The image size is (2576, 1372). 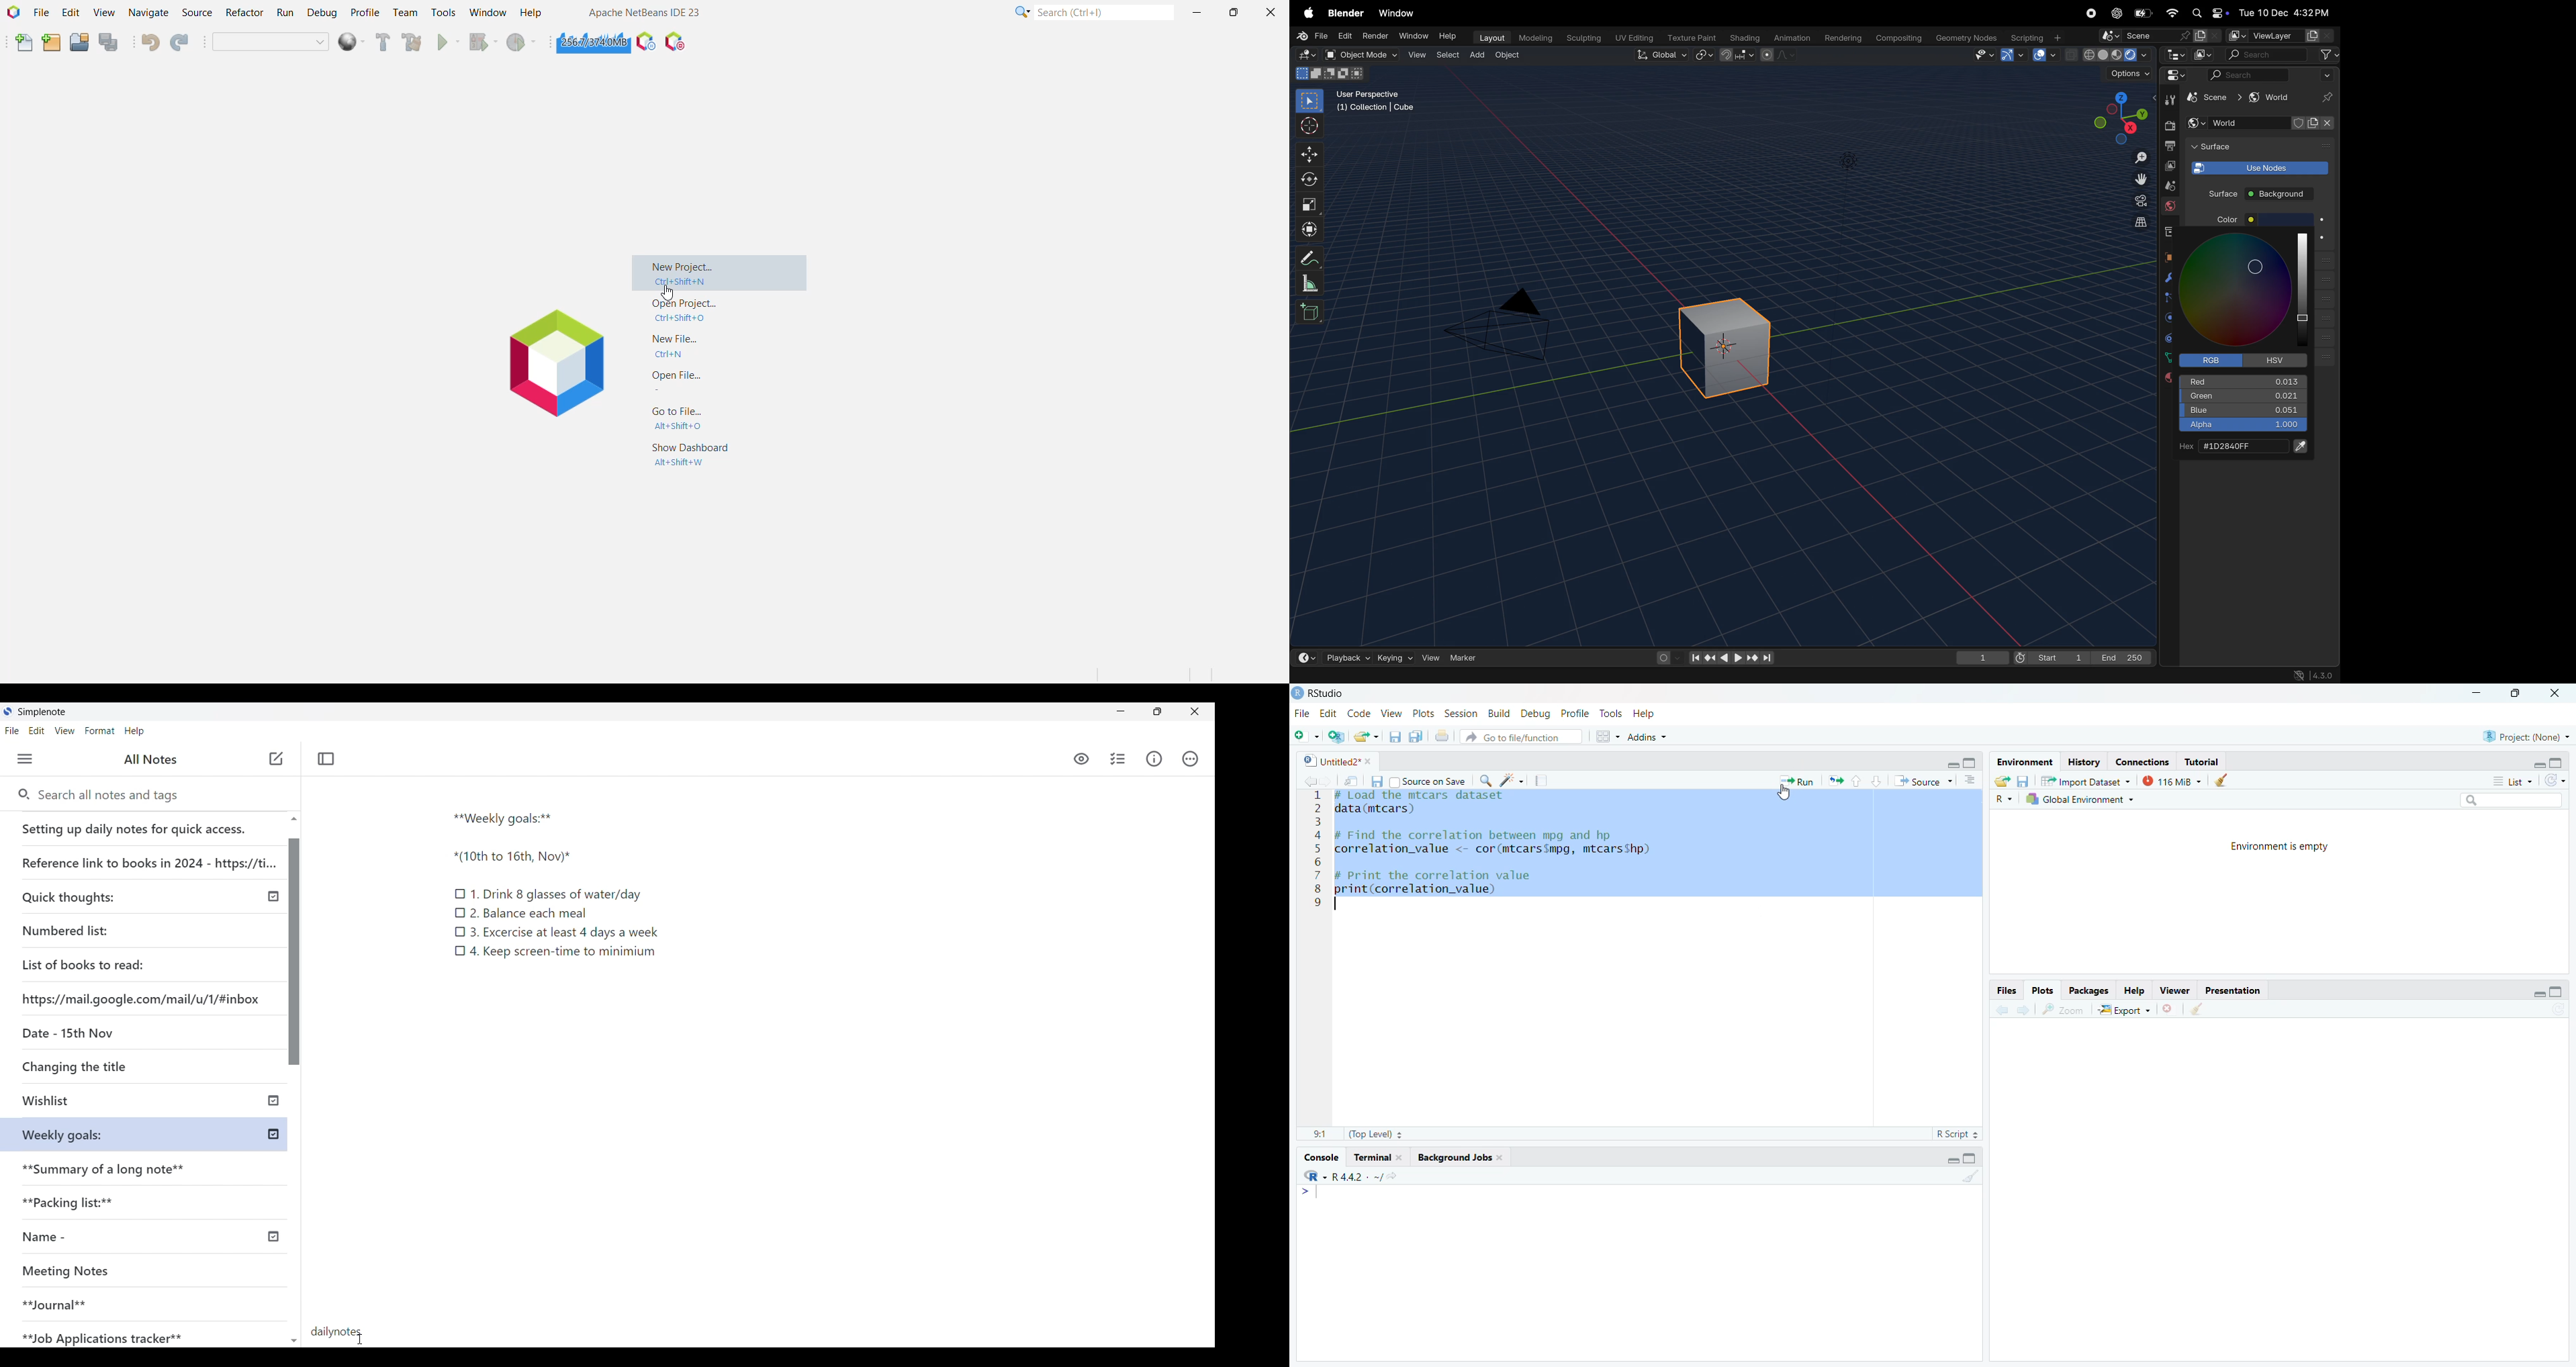 I want to click on Edit, so click(x=1345, y=36).